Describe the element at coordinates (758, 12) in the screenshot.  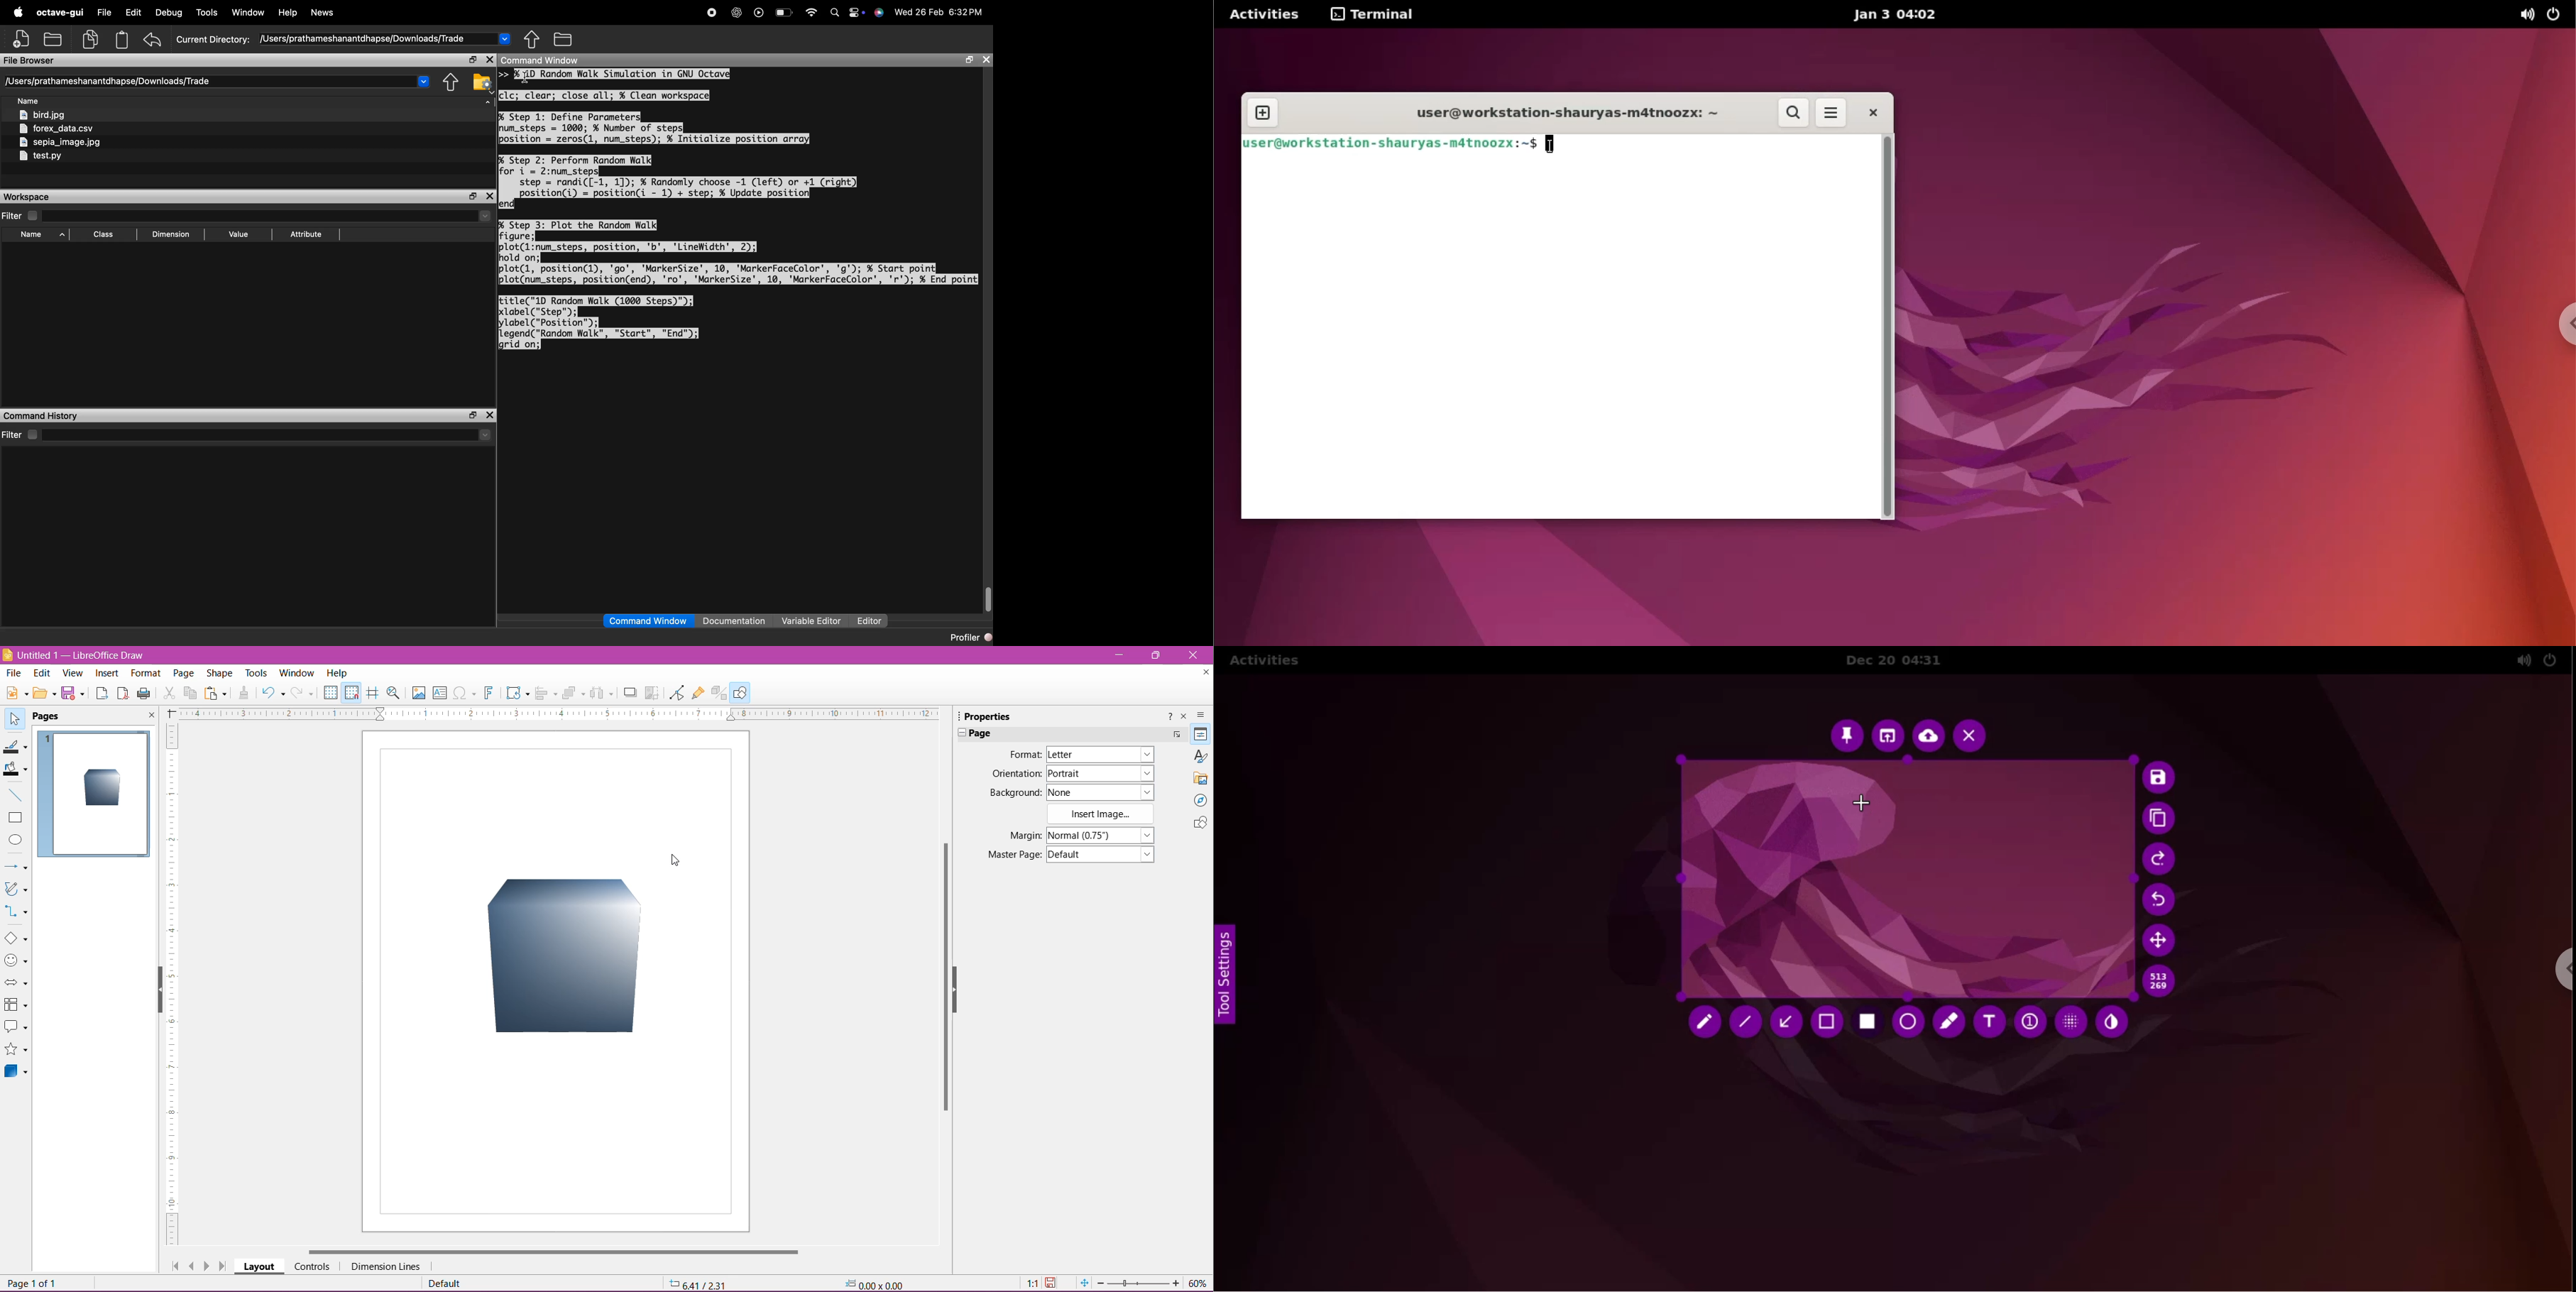
I see `play` at that location.